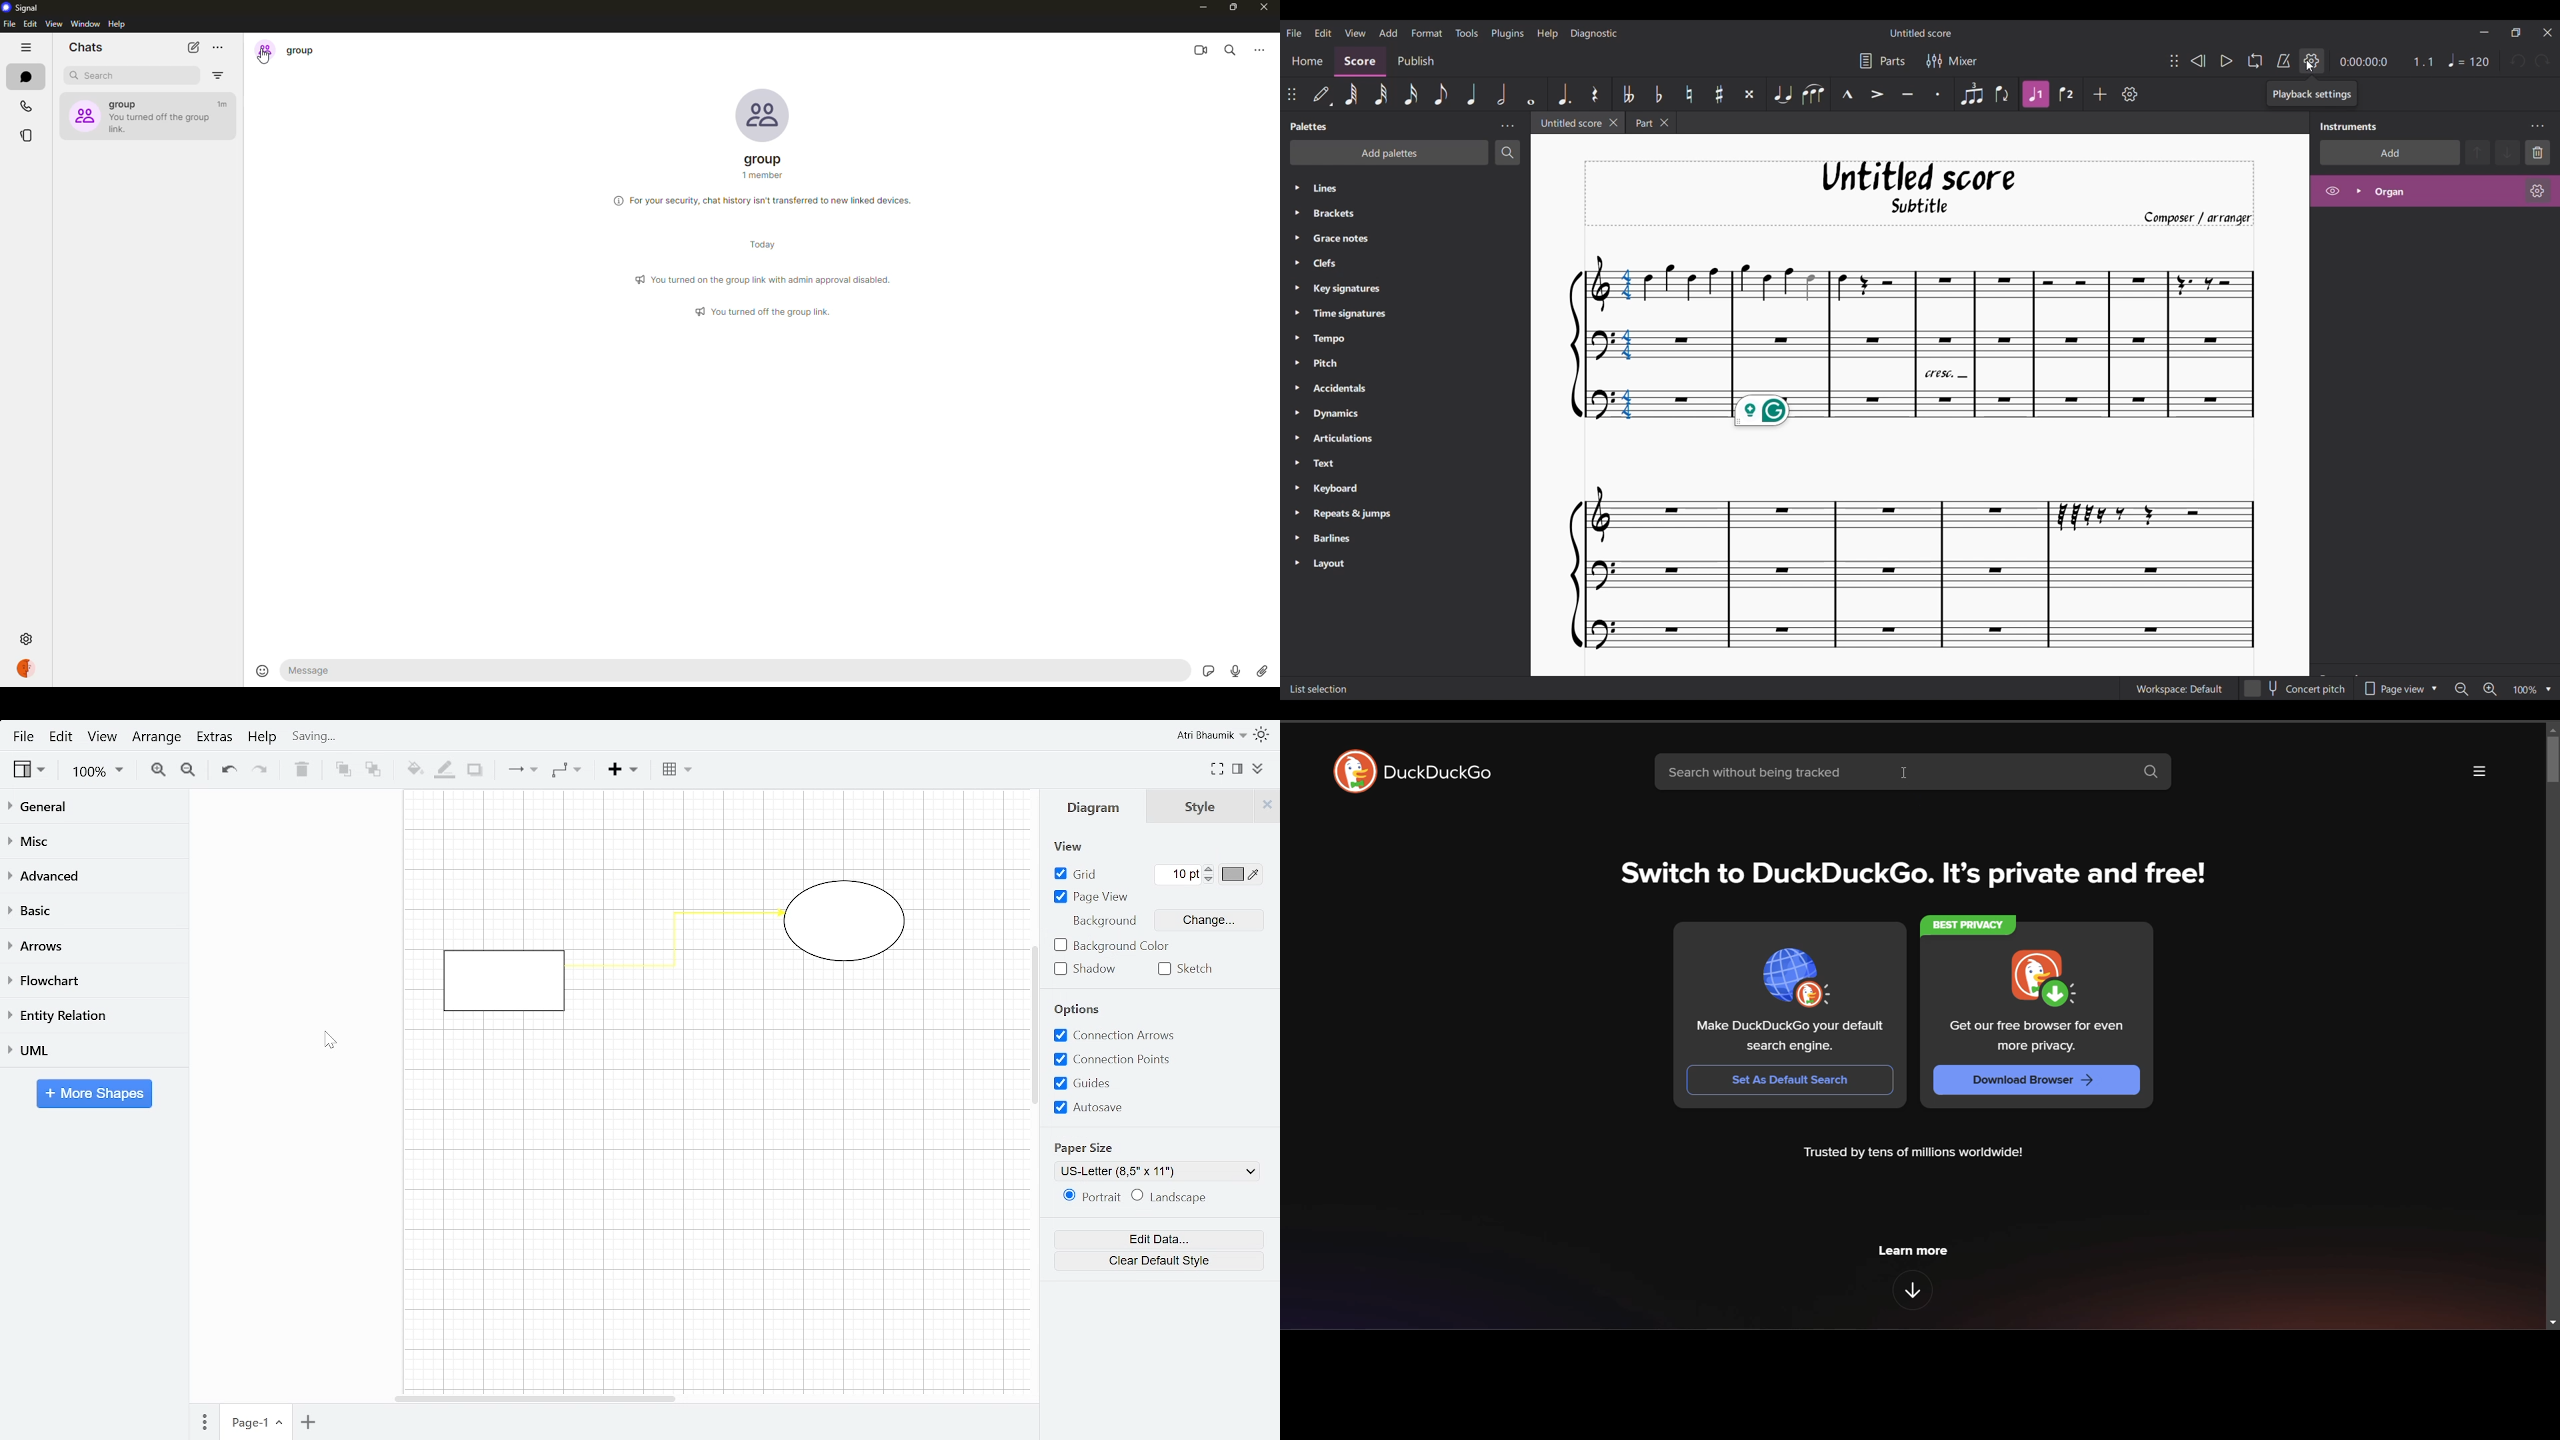  Describe the element at coordinates (1750, 94) in the screenshot. I see `Toggle double sharp` at that location.